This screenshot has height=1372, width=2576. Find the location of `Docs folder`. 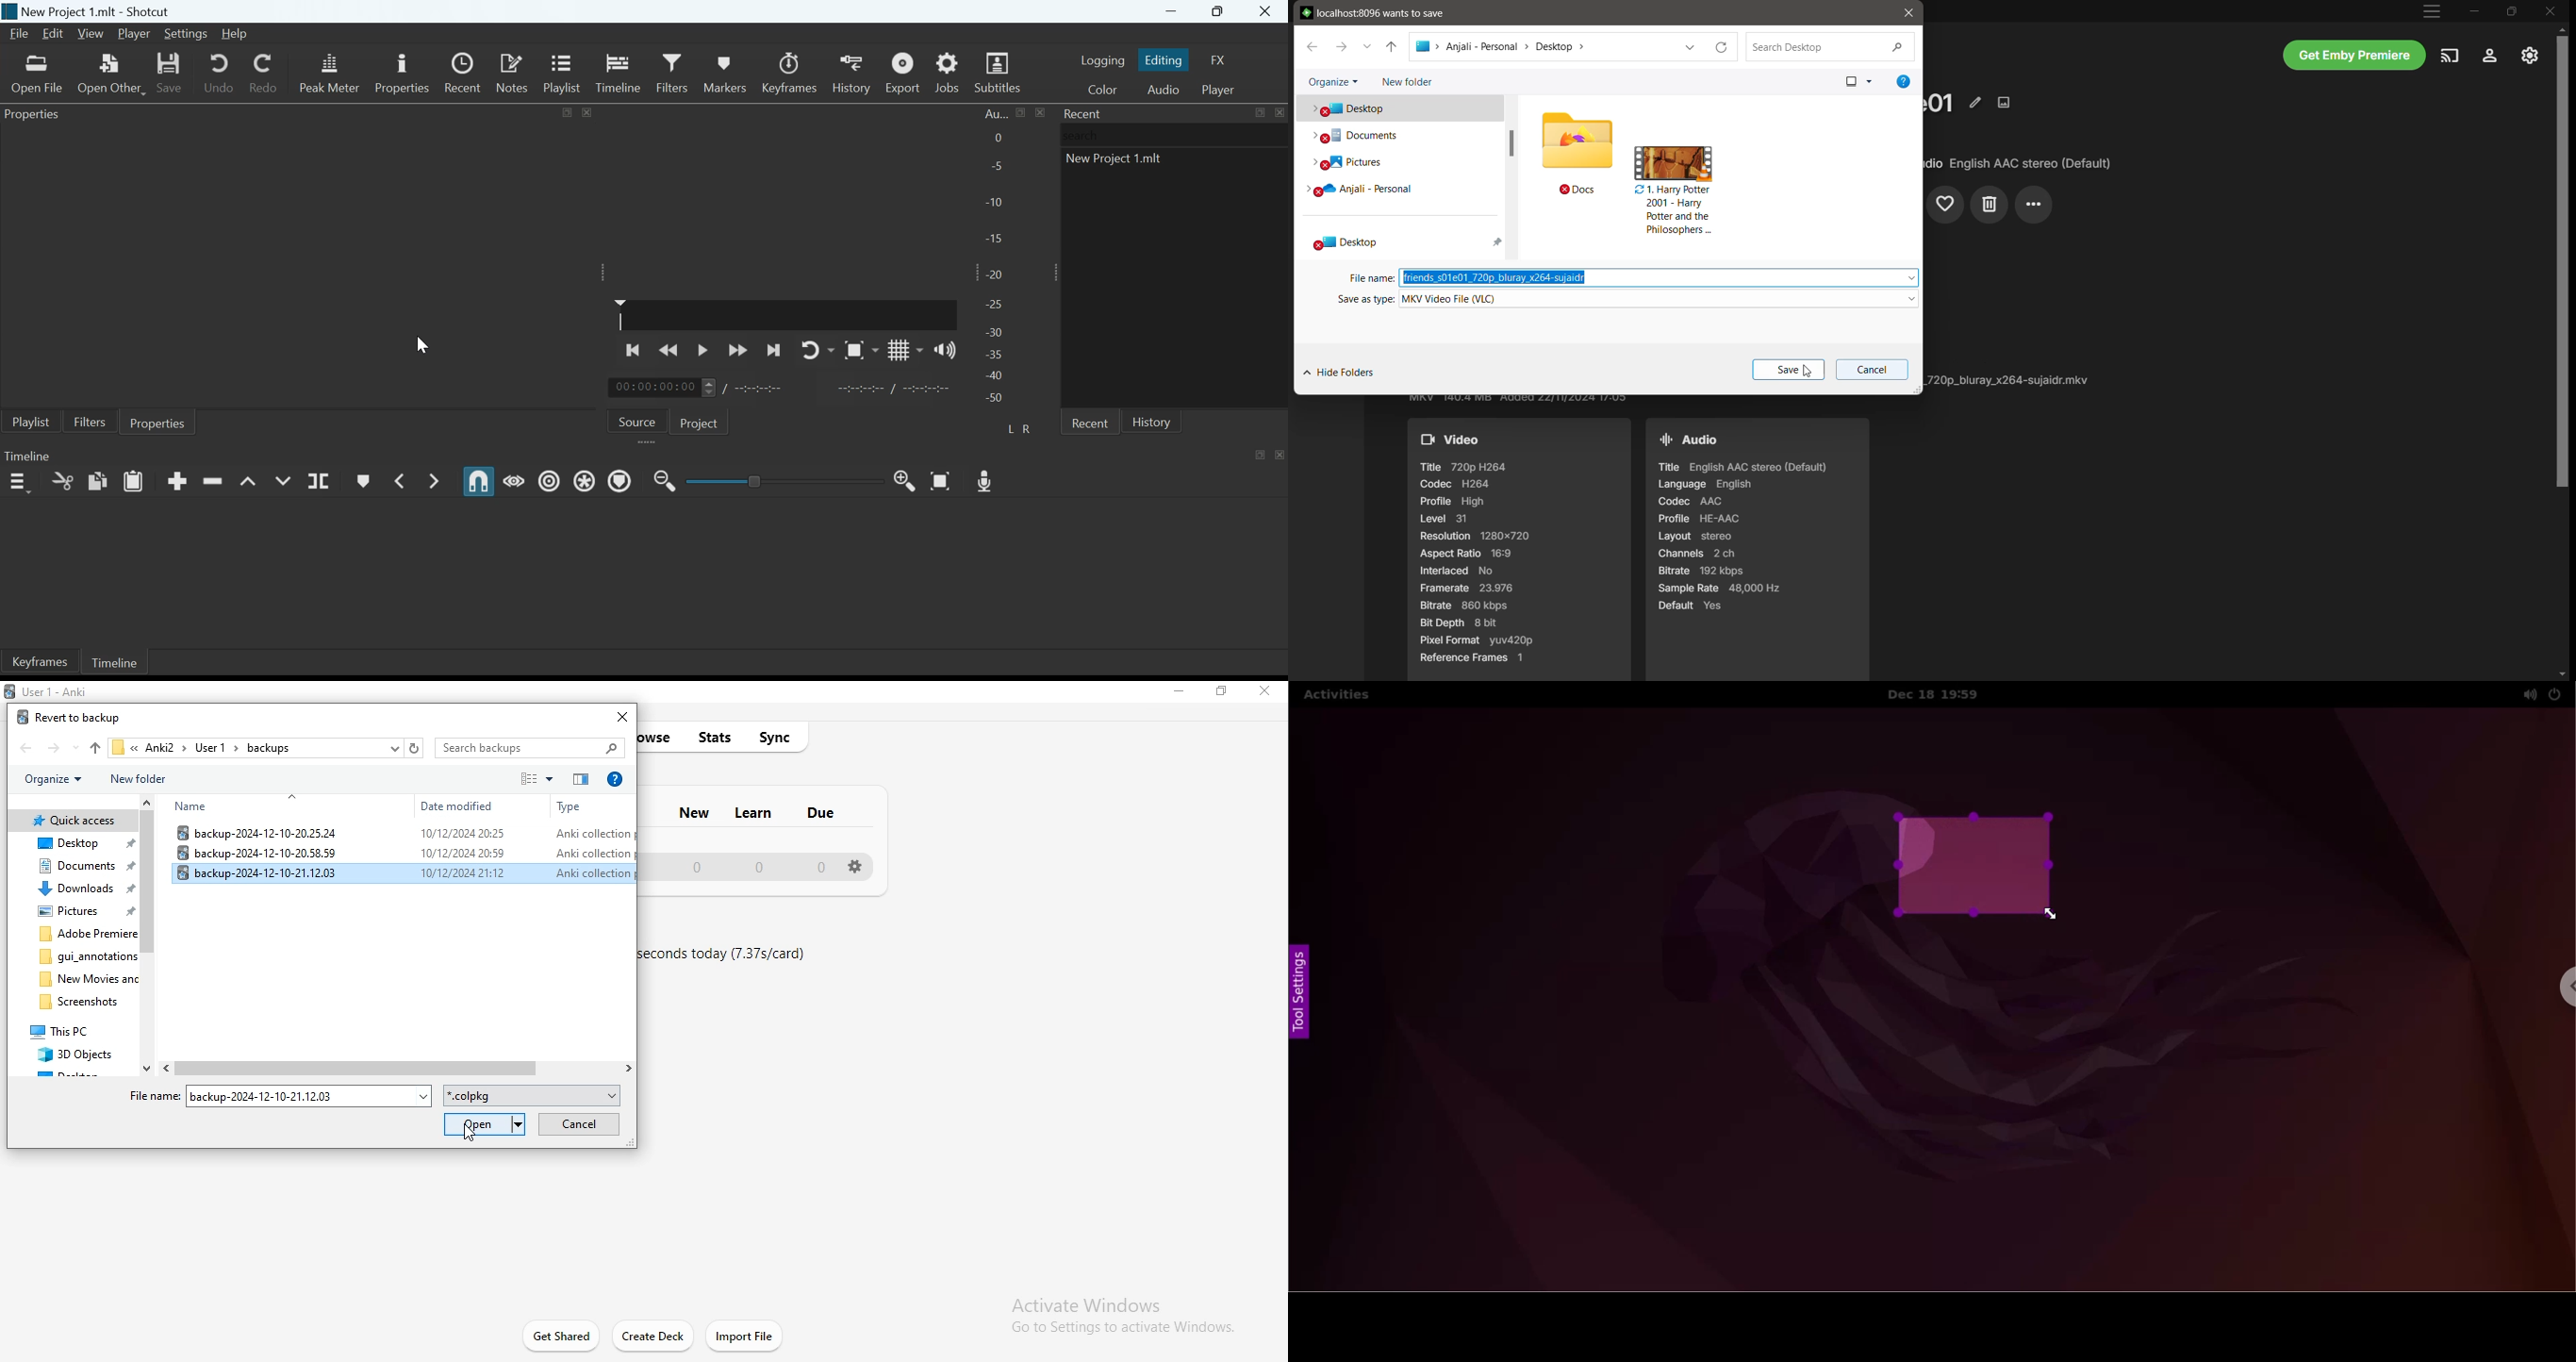

Docs folder is located at coordinates (1578, 154).